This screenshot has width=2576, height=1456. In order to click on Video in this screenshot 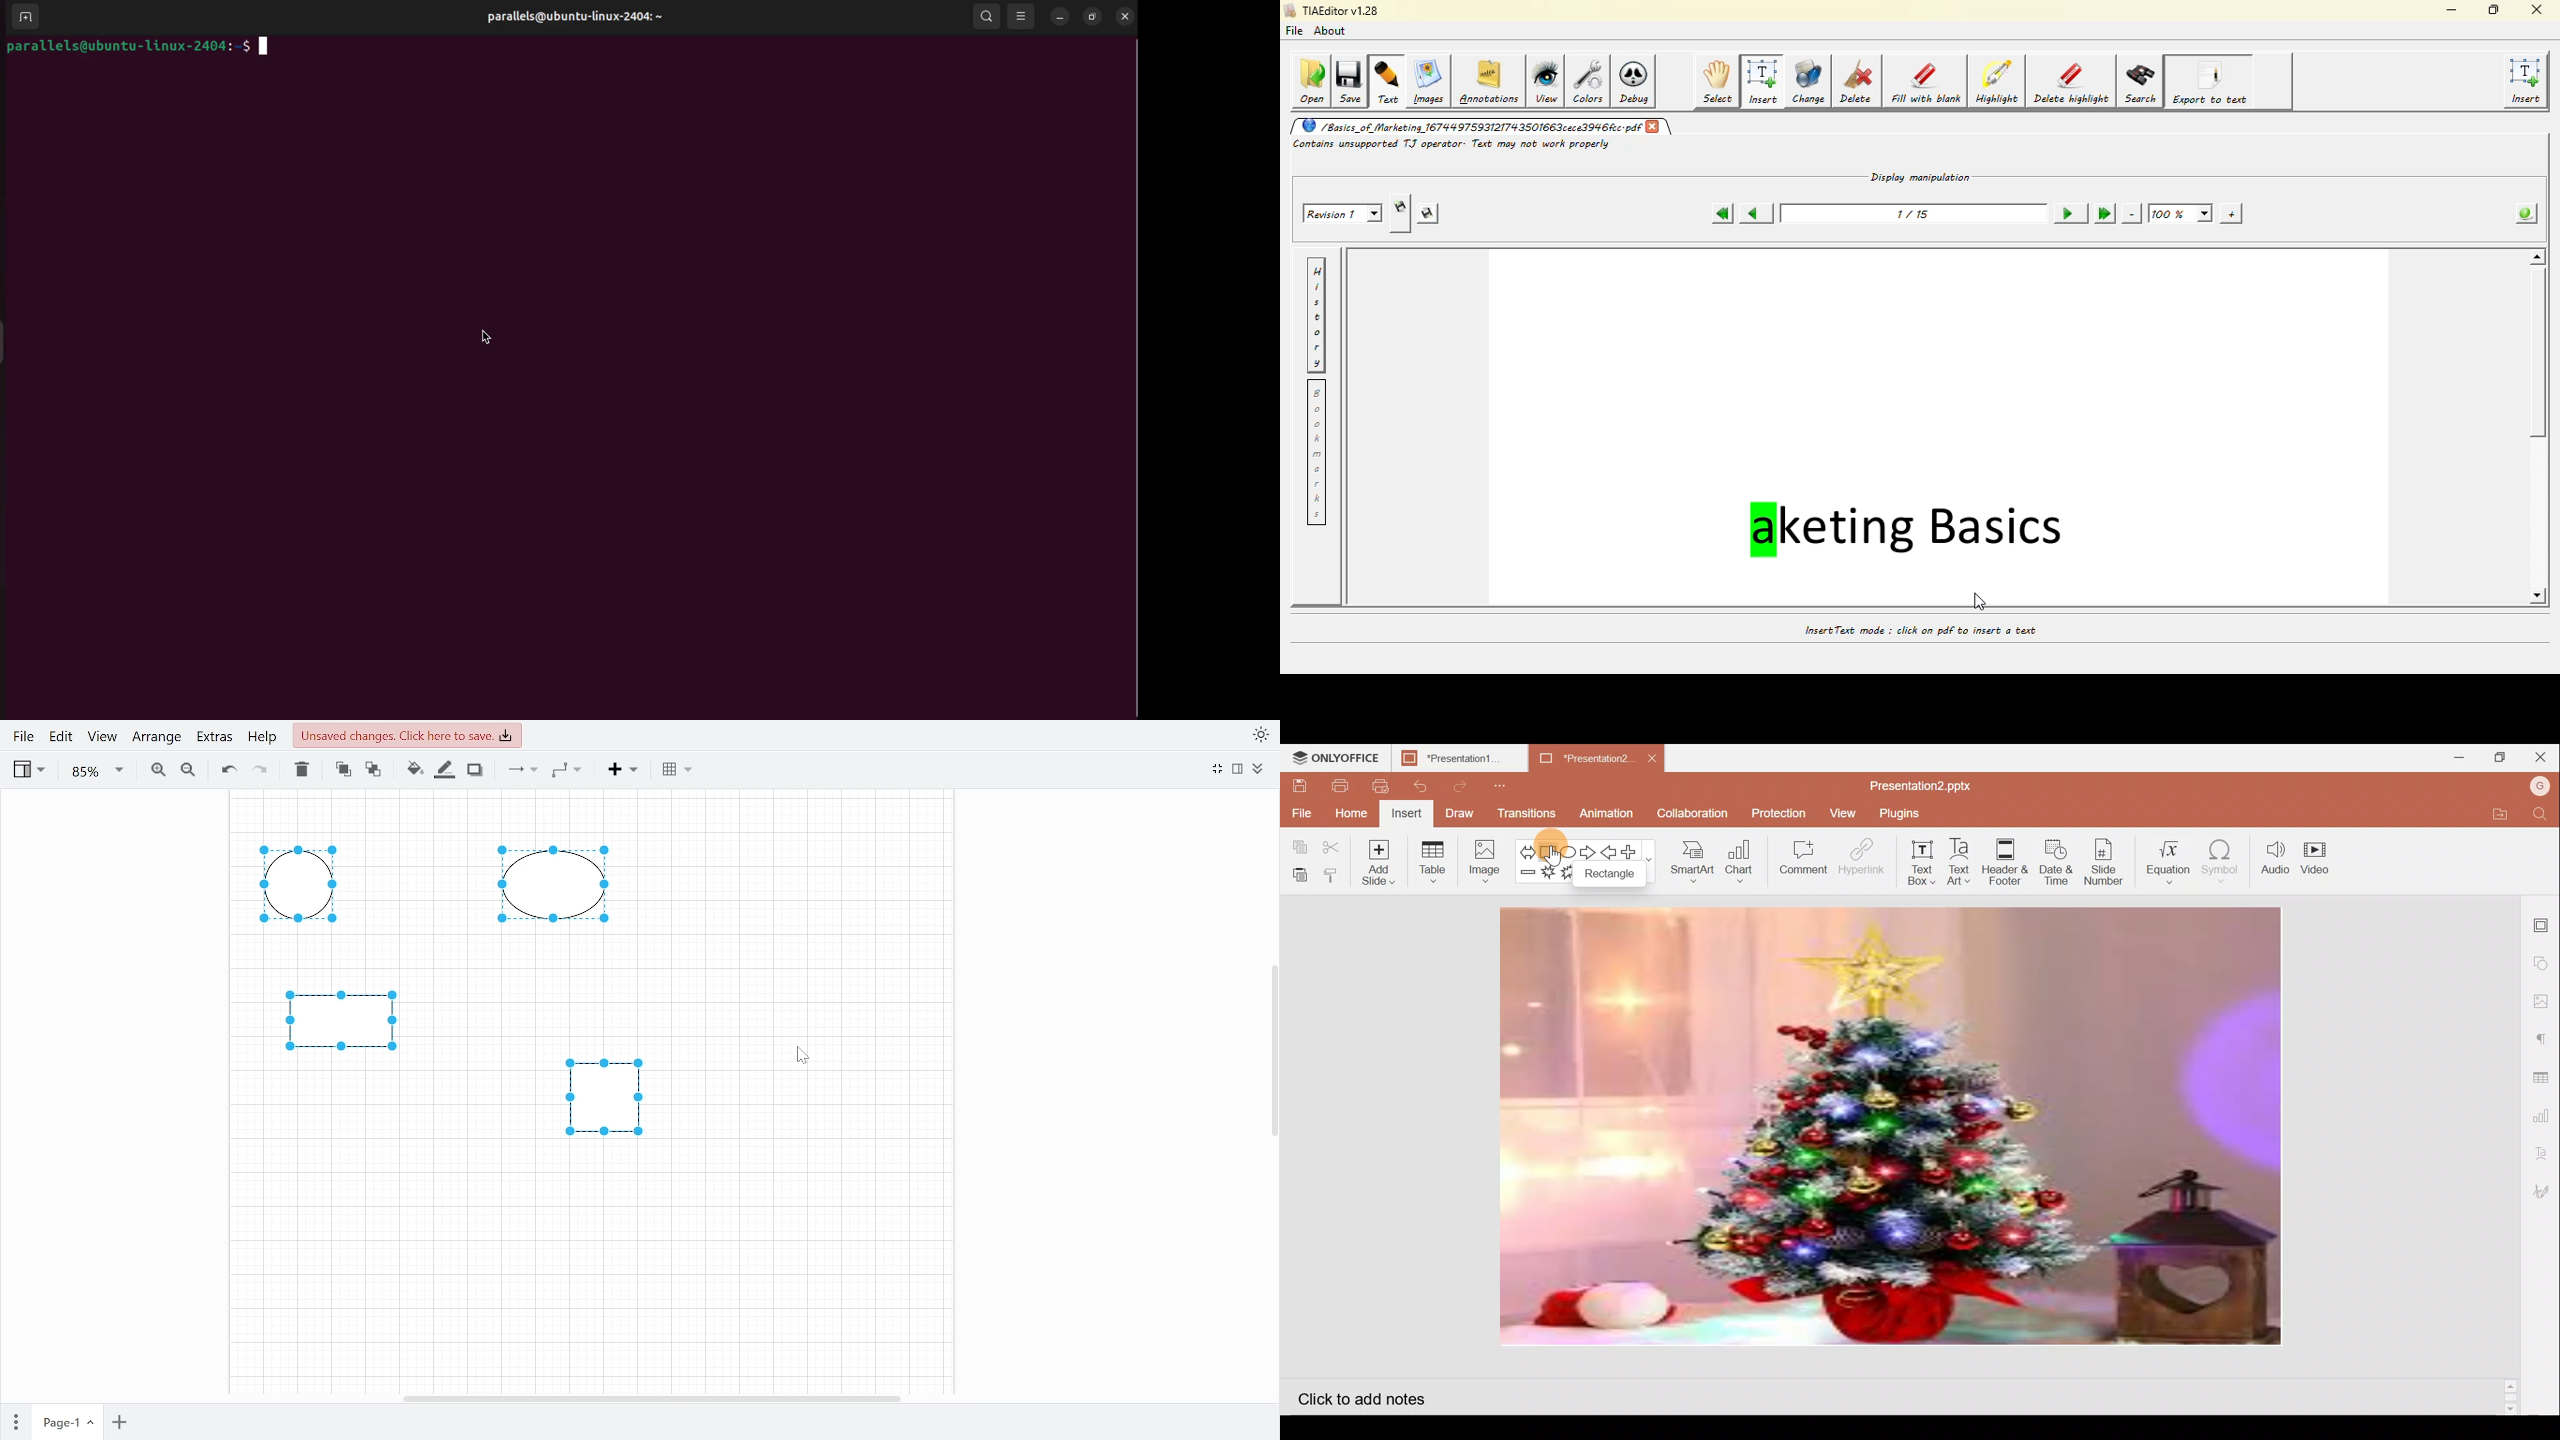, I will do `click(2319, 863)`.